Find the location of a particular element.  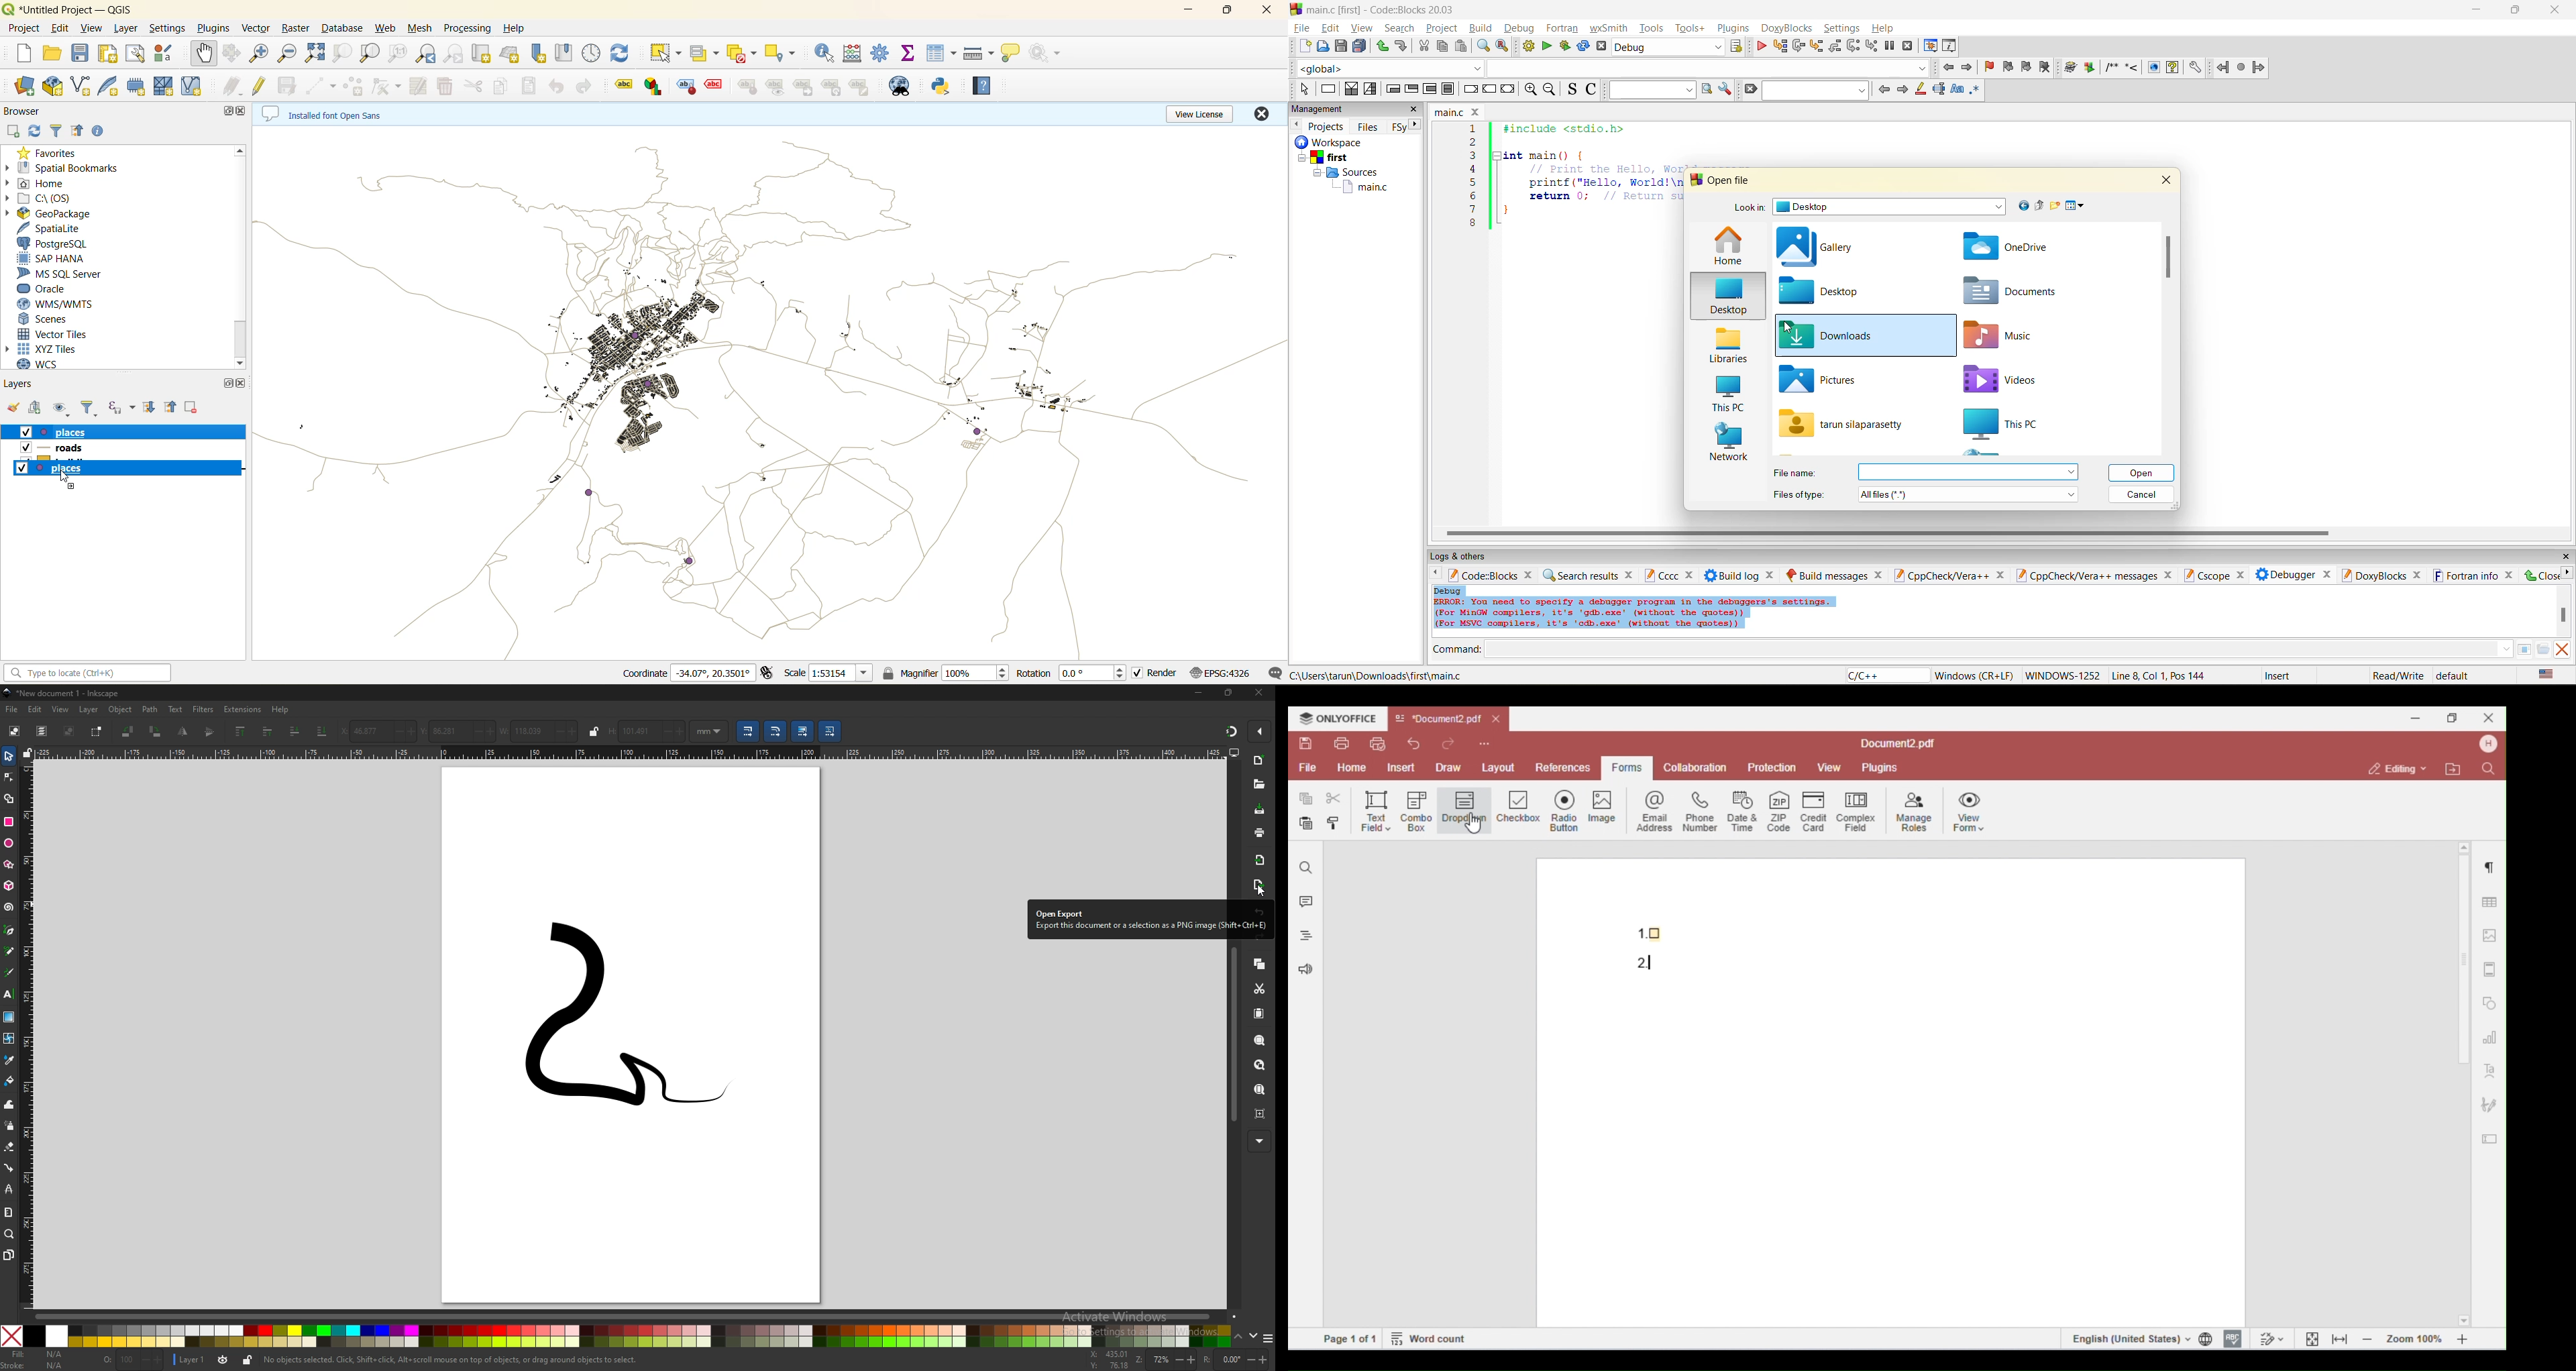

modify is located at coordinates (423, 87).